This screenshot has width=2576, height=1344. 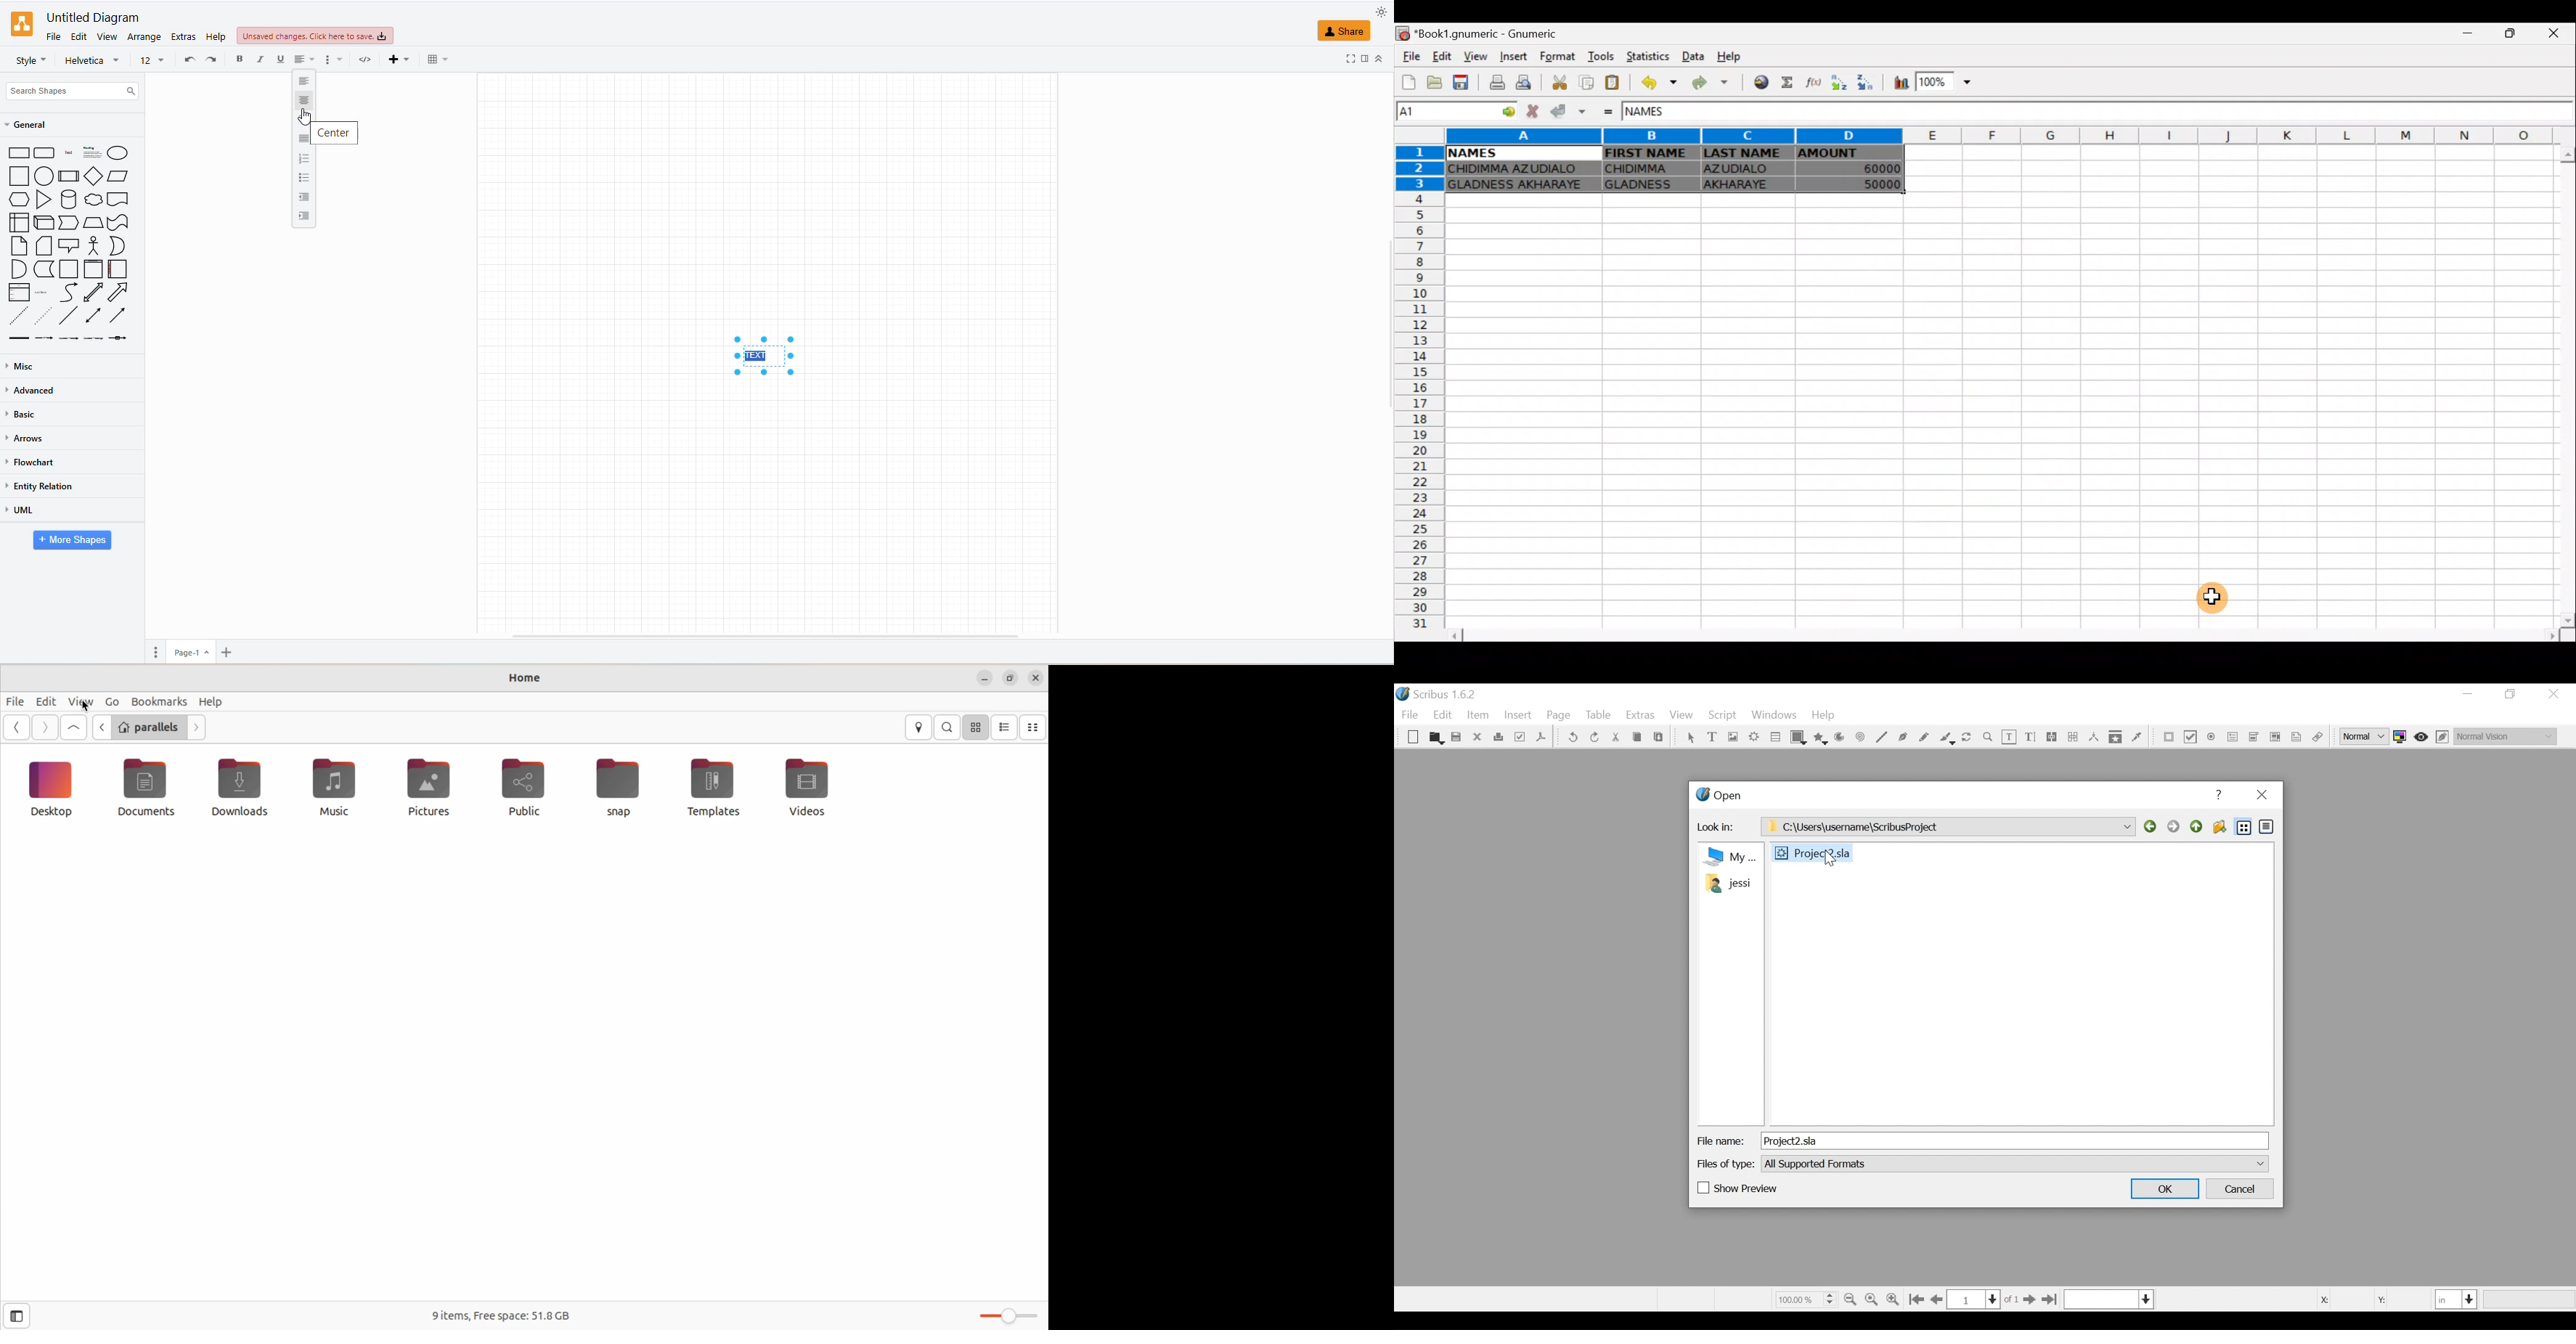 What do you see at coordinates (2094, 737) in the screenshot?
I see `Measurements` at bounding box center [2094, 737].